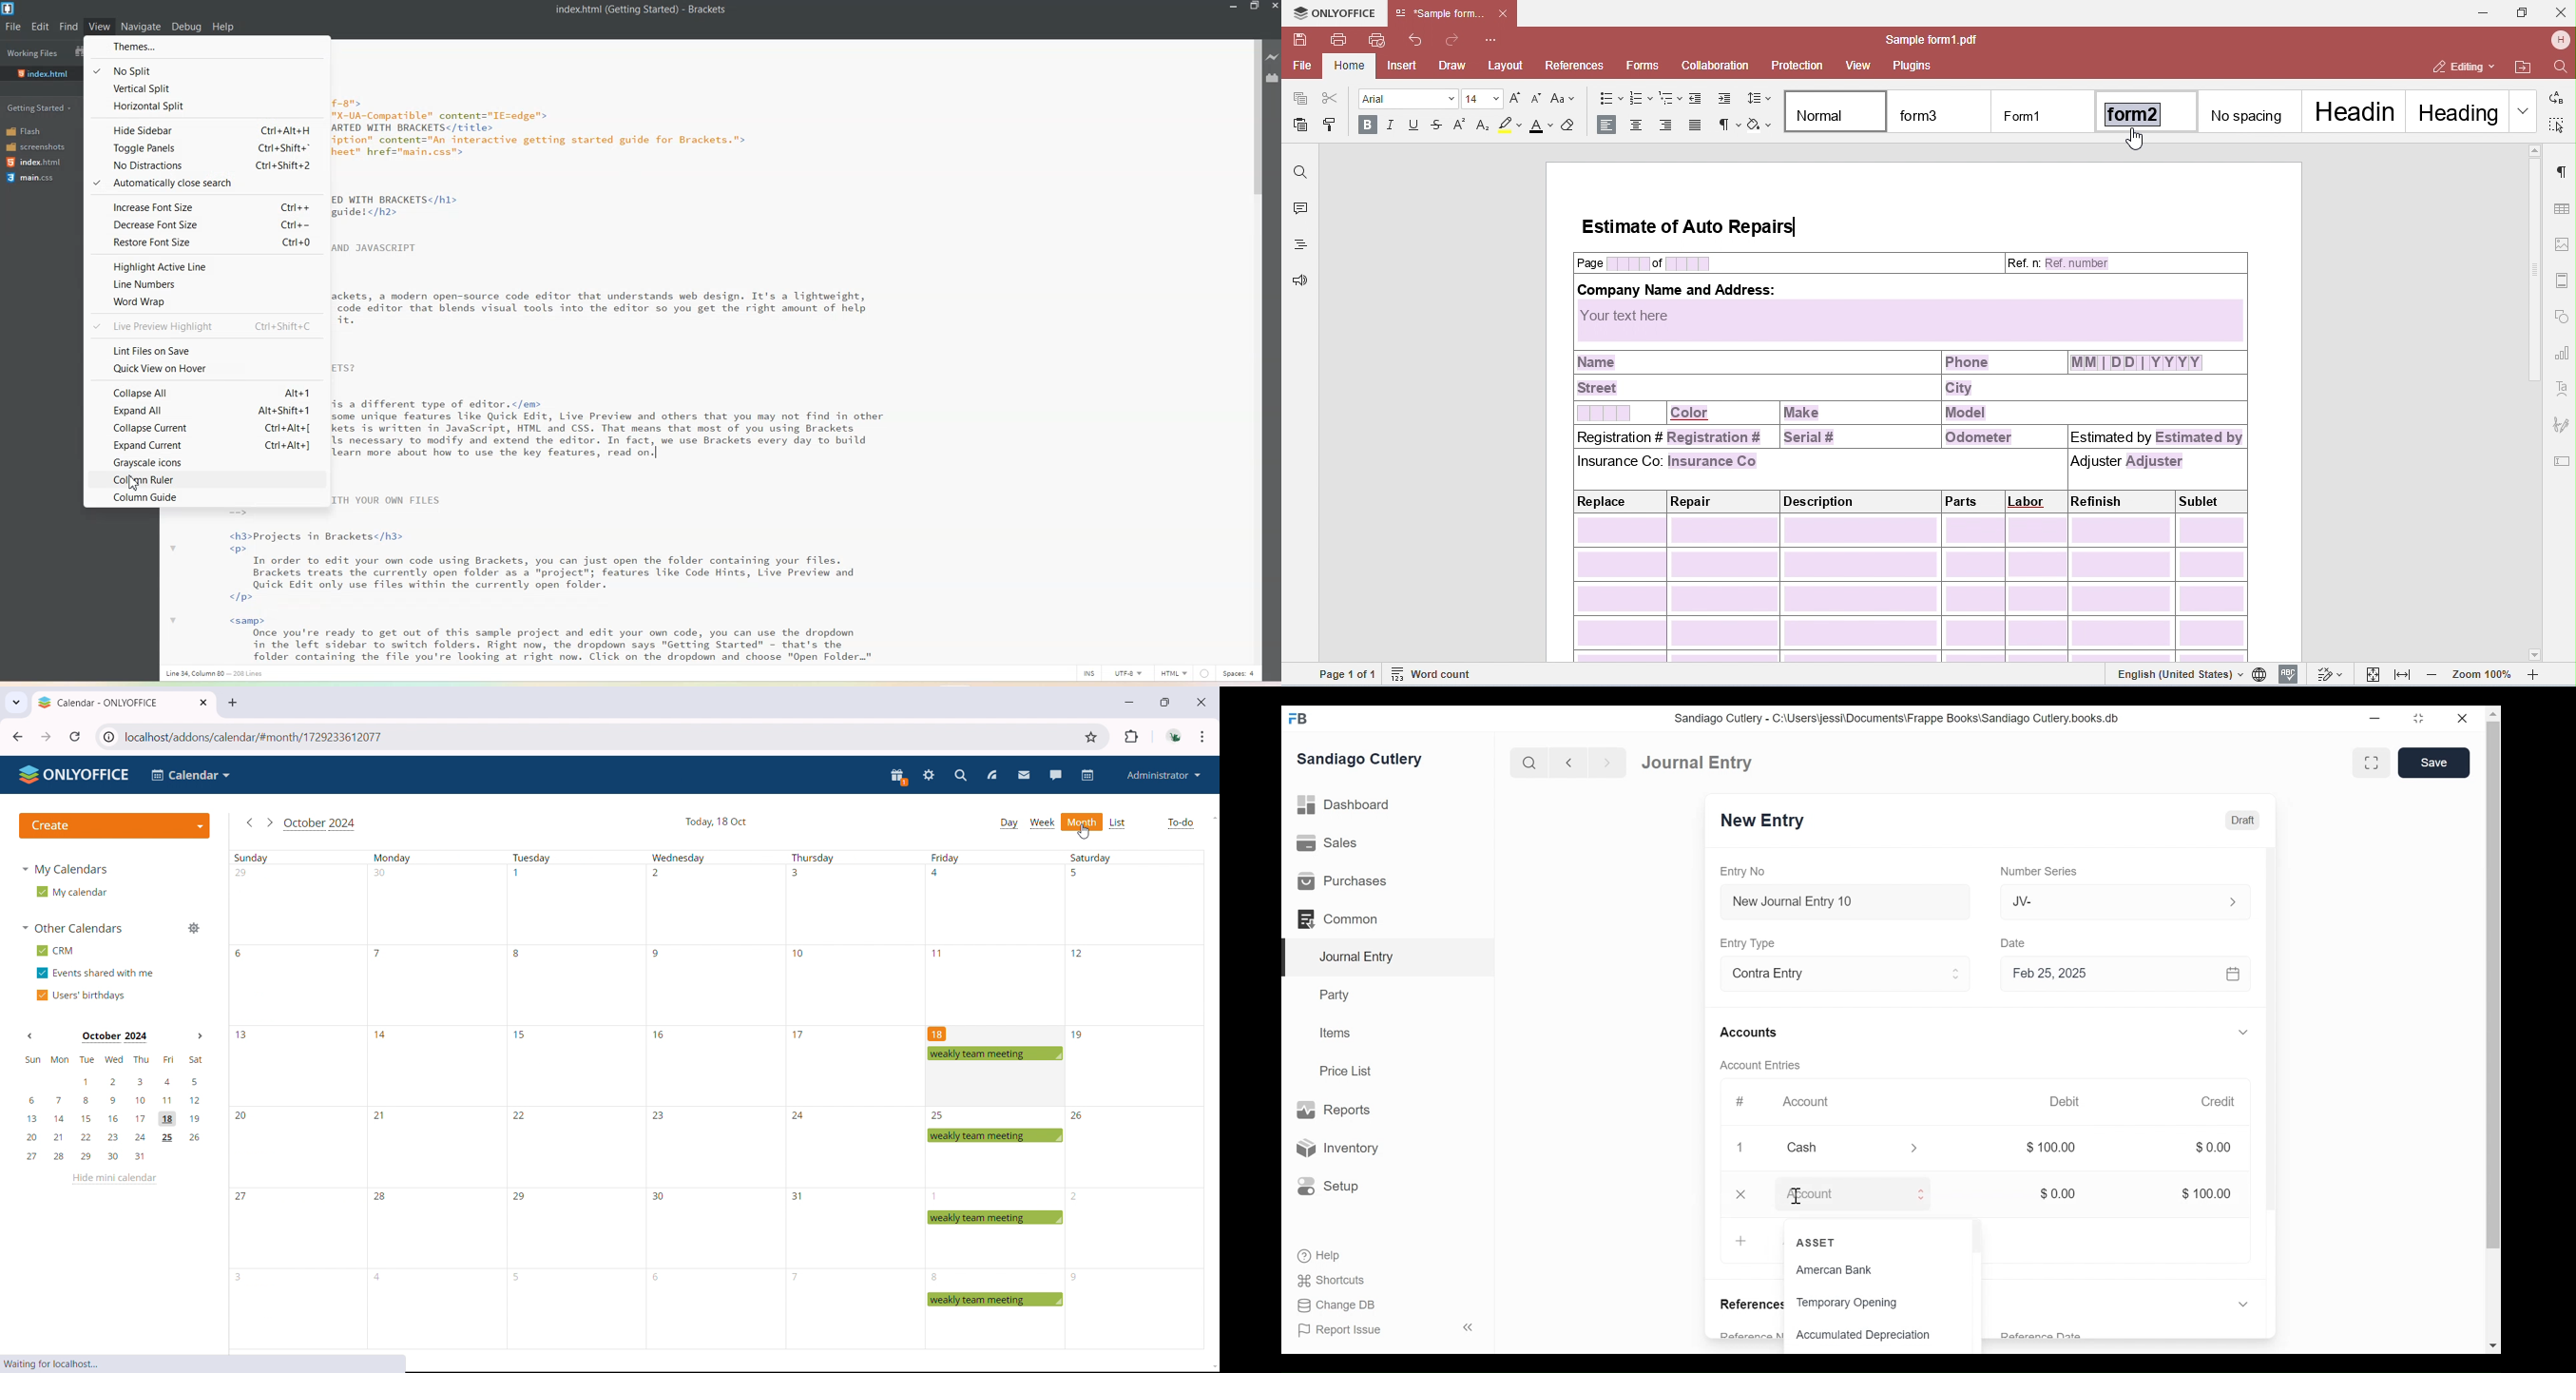  What do you see at coordinates (1201, 702) in the screenshot?
I see `close` at bounding box center [1201, 702].